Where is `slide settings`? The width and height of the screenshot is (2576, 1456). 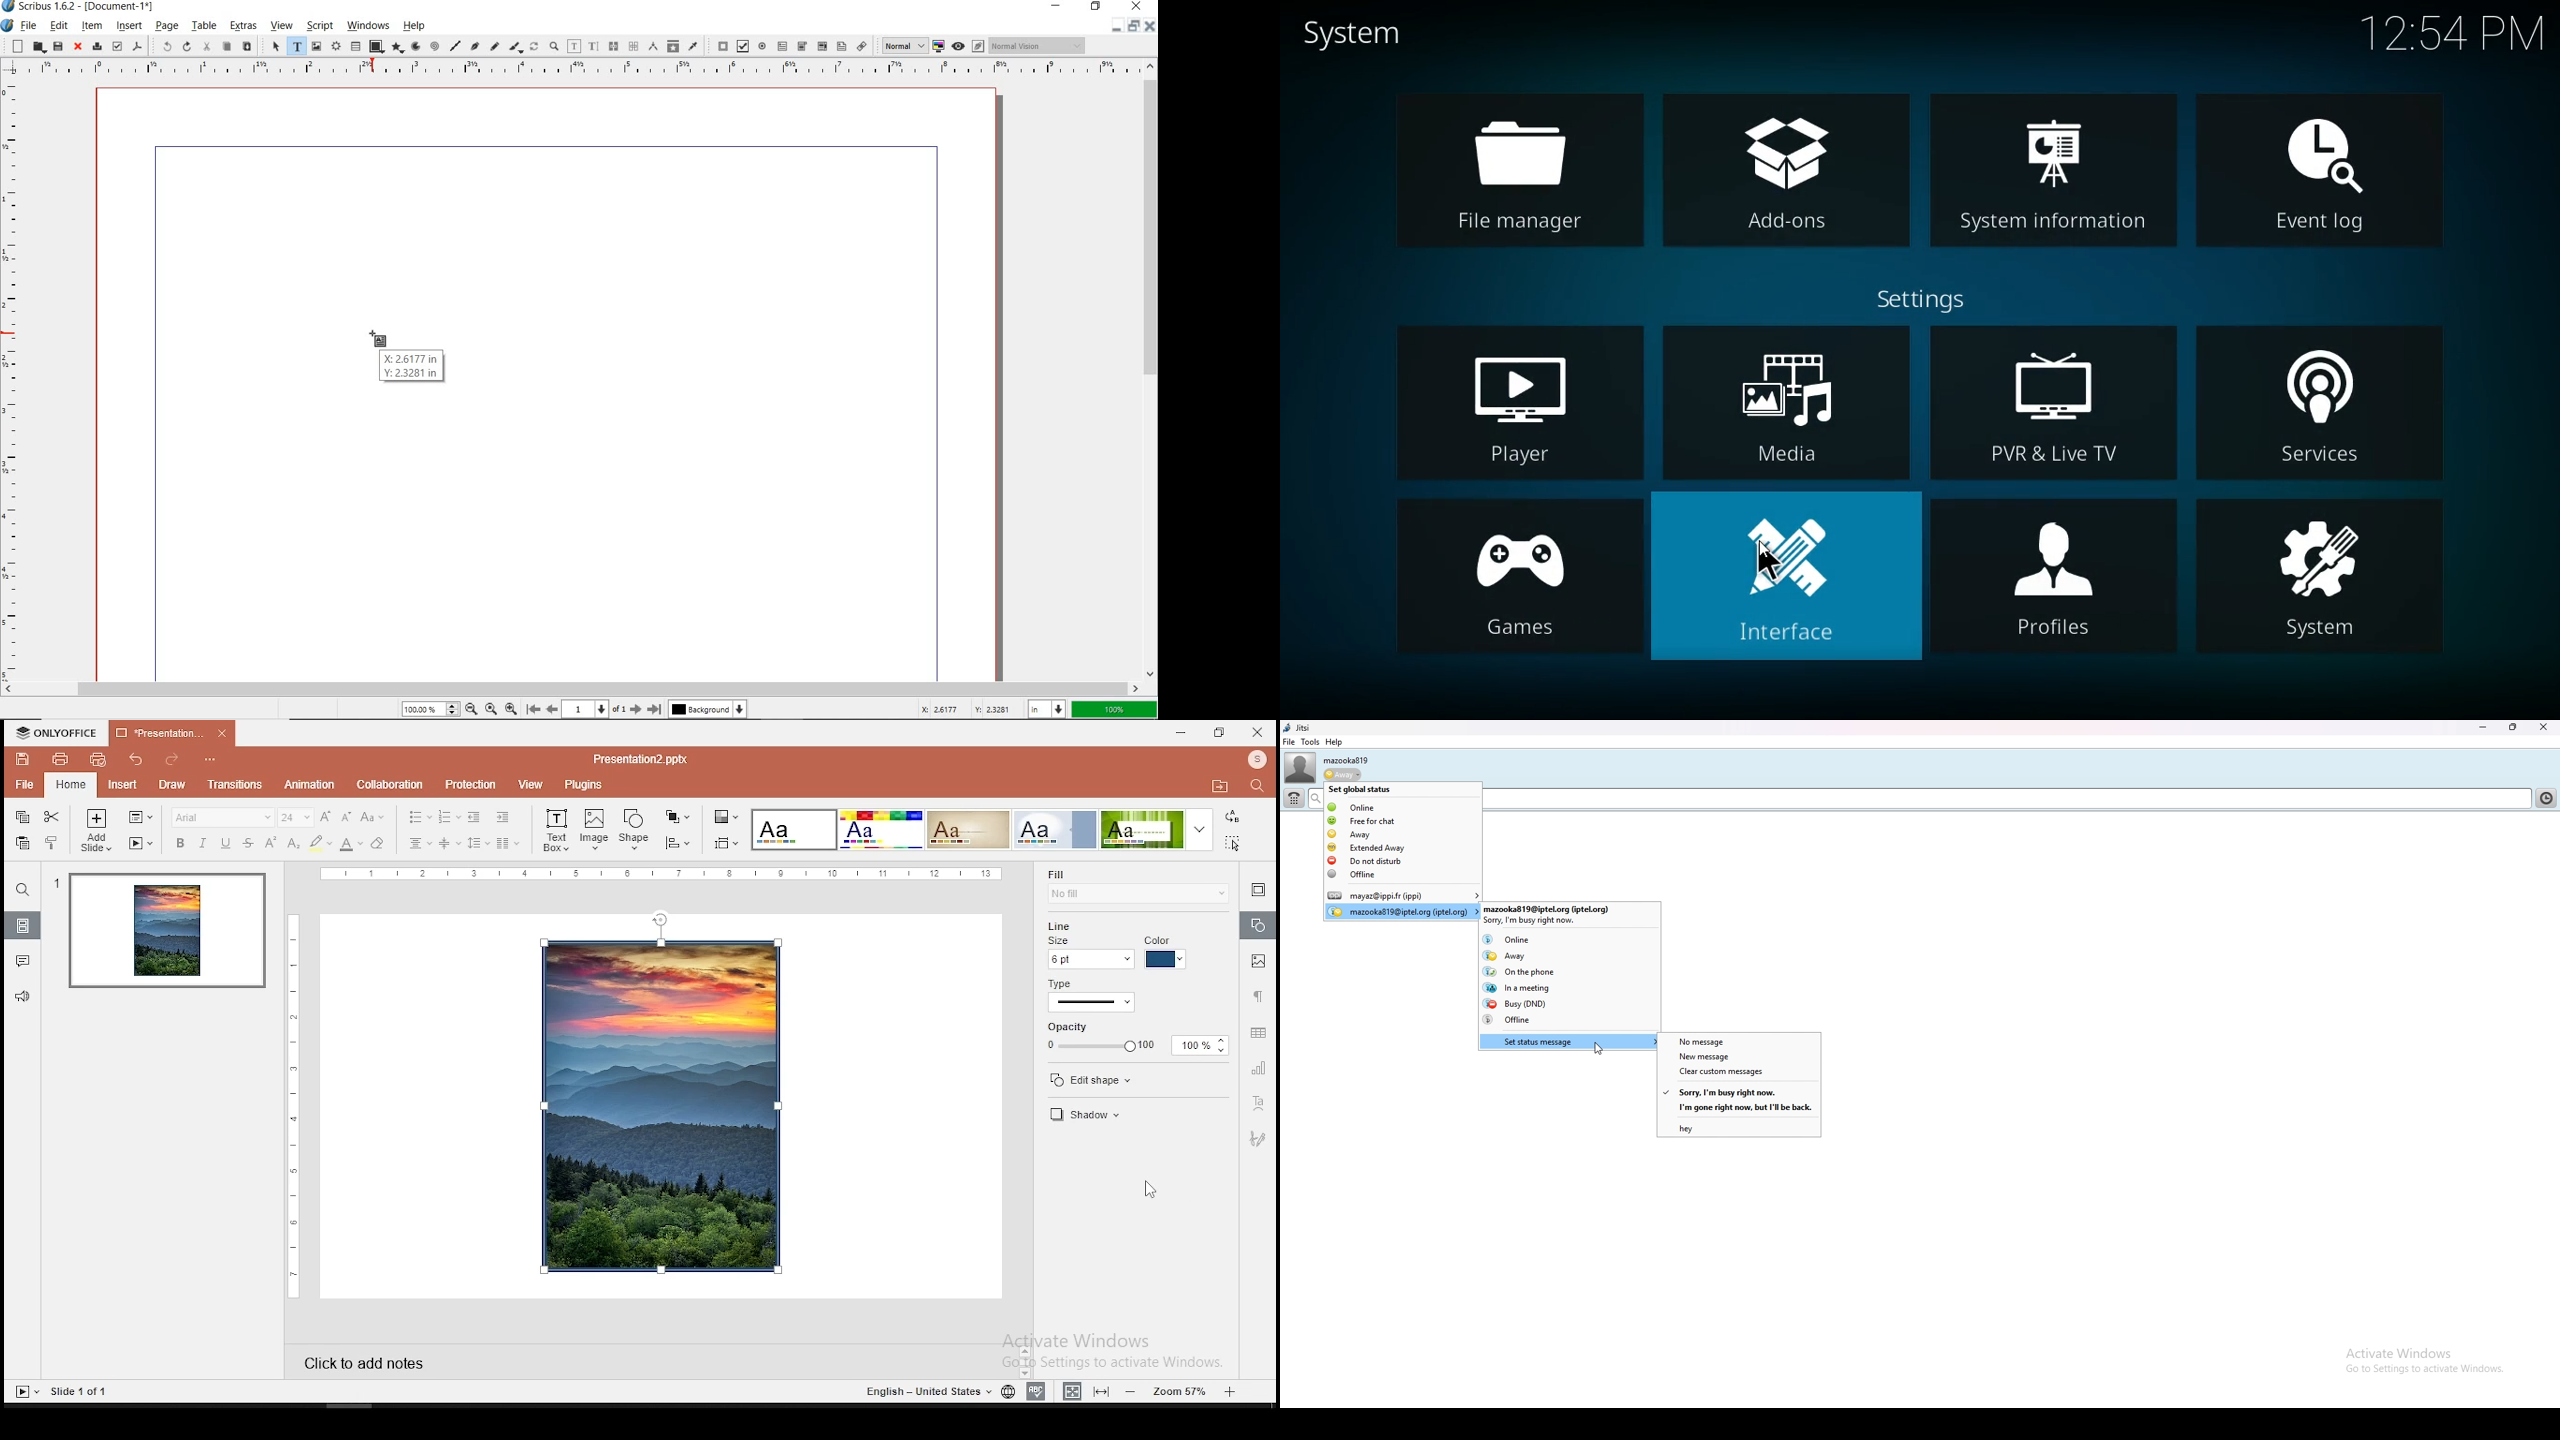
slide settings is located at coordinates (1256, 889).